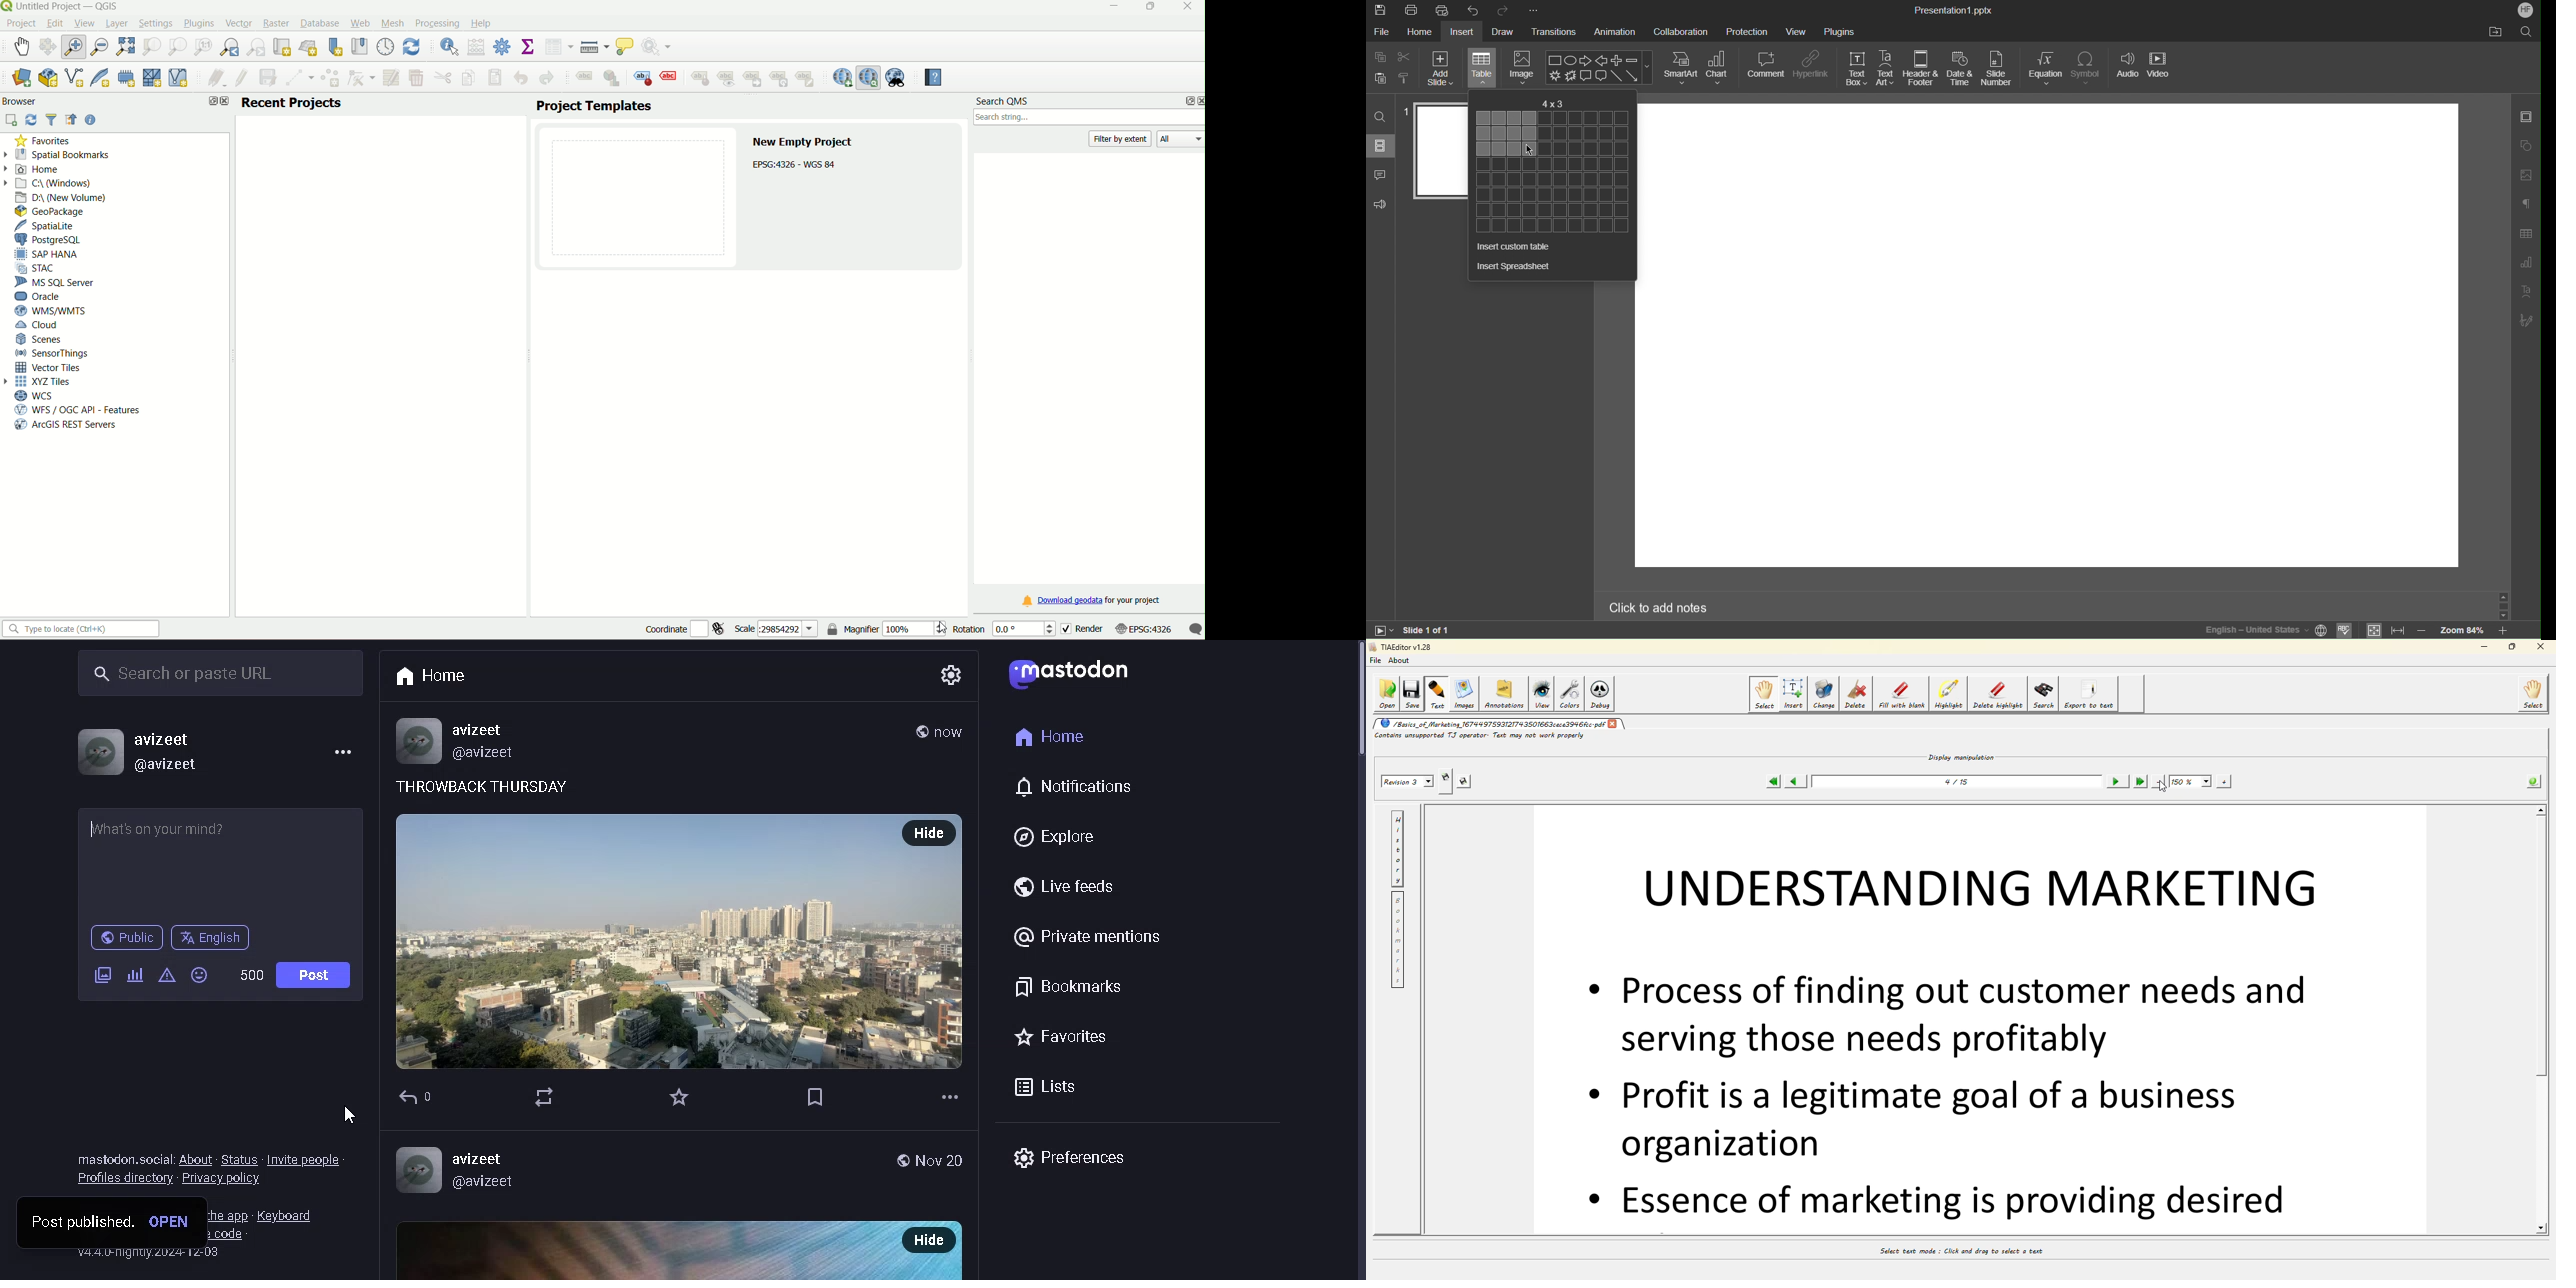 Image resolution: width=2576 pixels, height=1288 pixels. What do you see at coordinates (1444, 10) in the screenshot?
I see `Quick Print` at bounding box center [1444, 10].